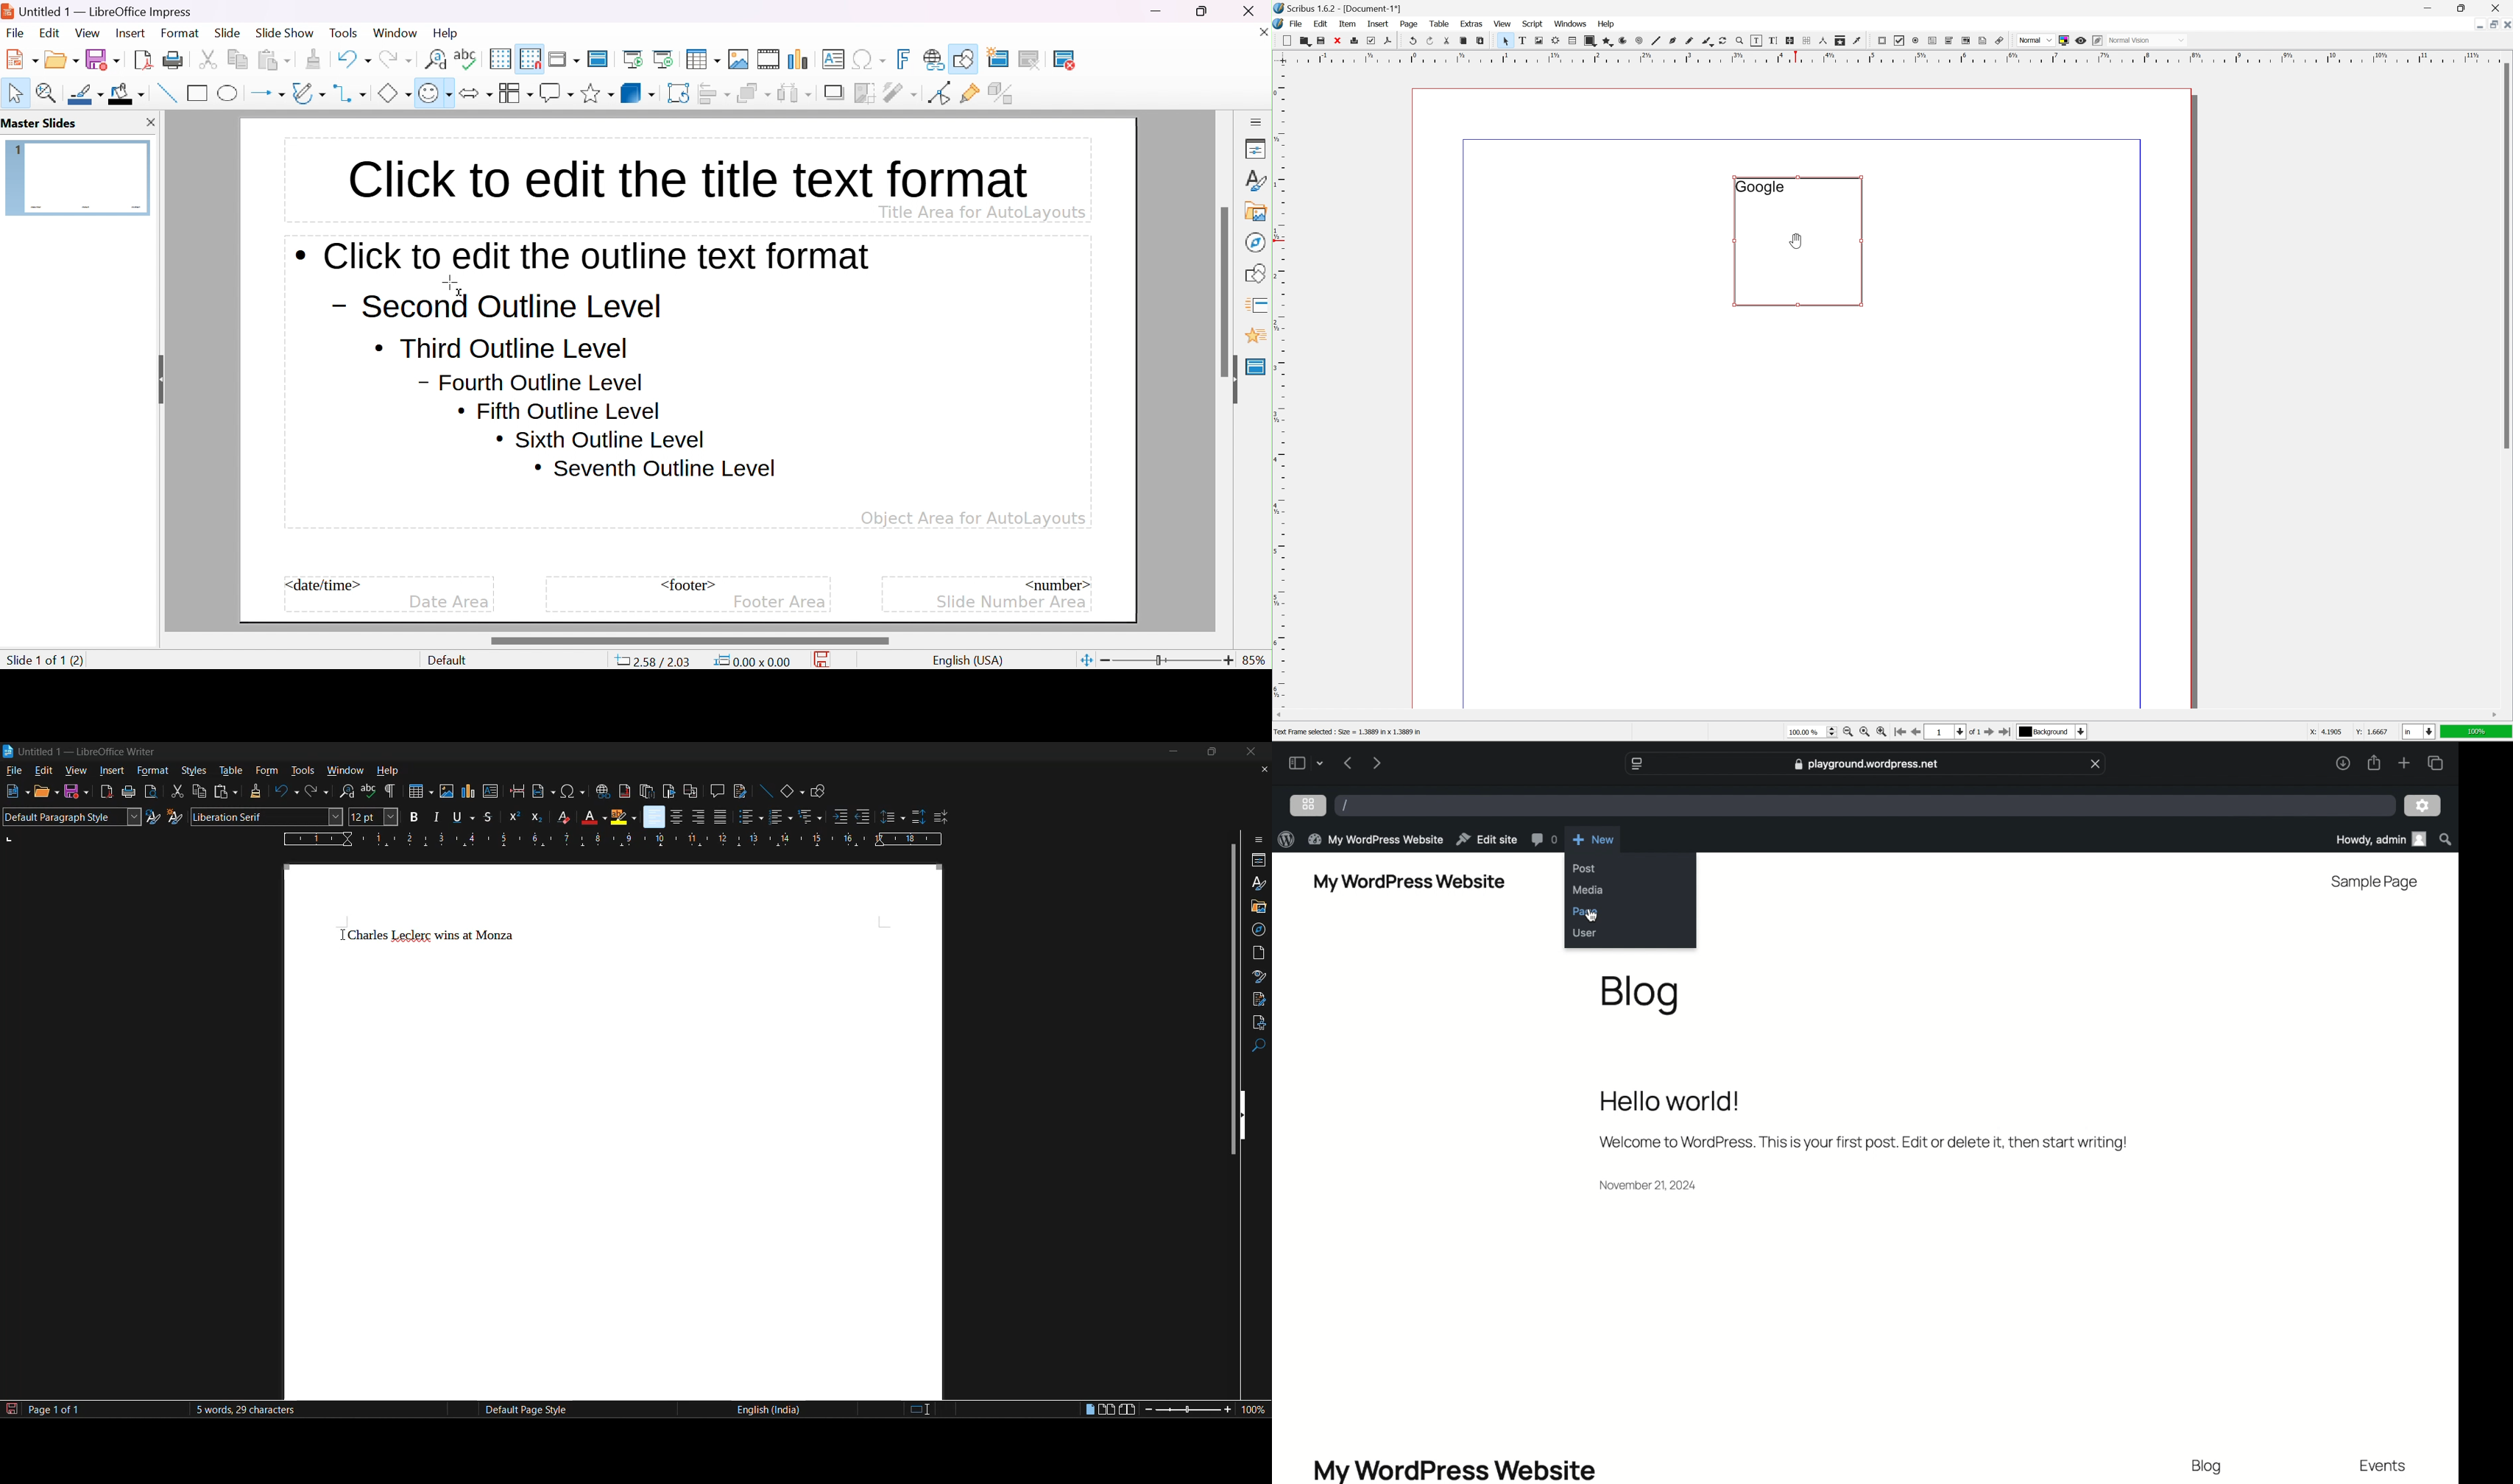  I want to click on web address, so click(1866, 764).